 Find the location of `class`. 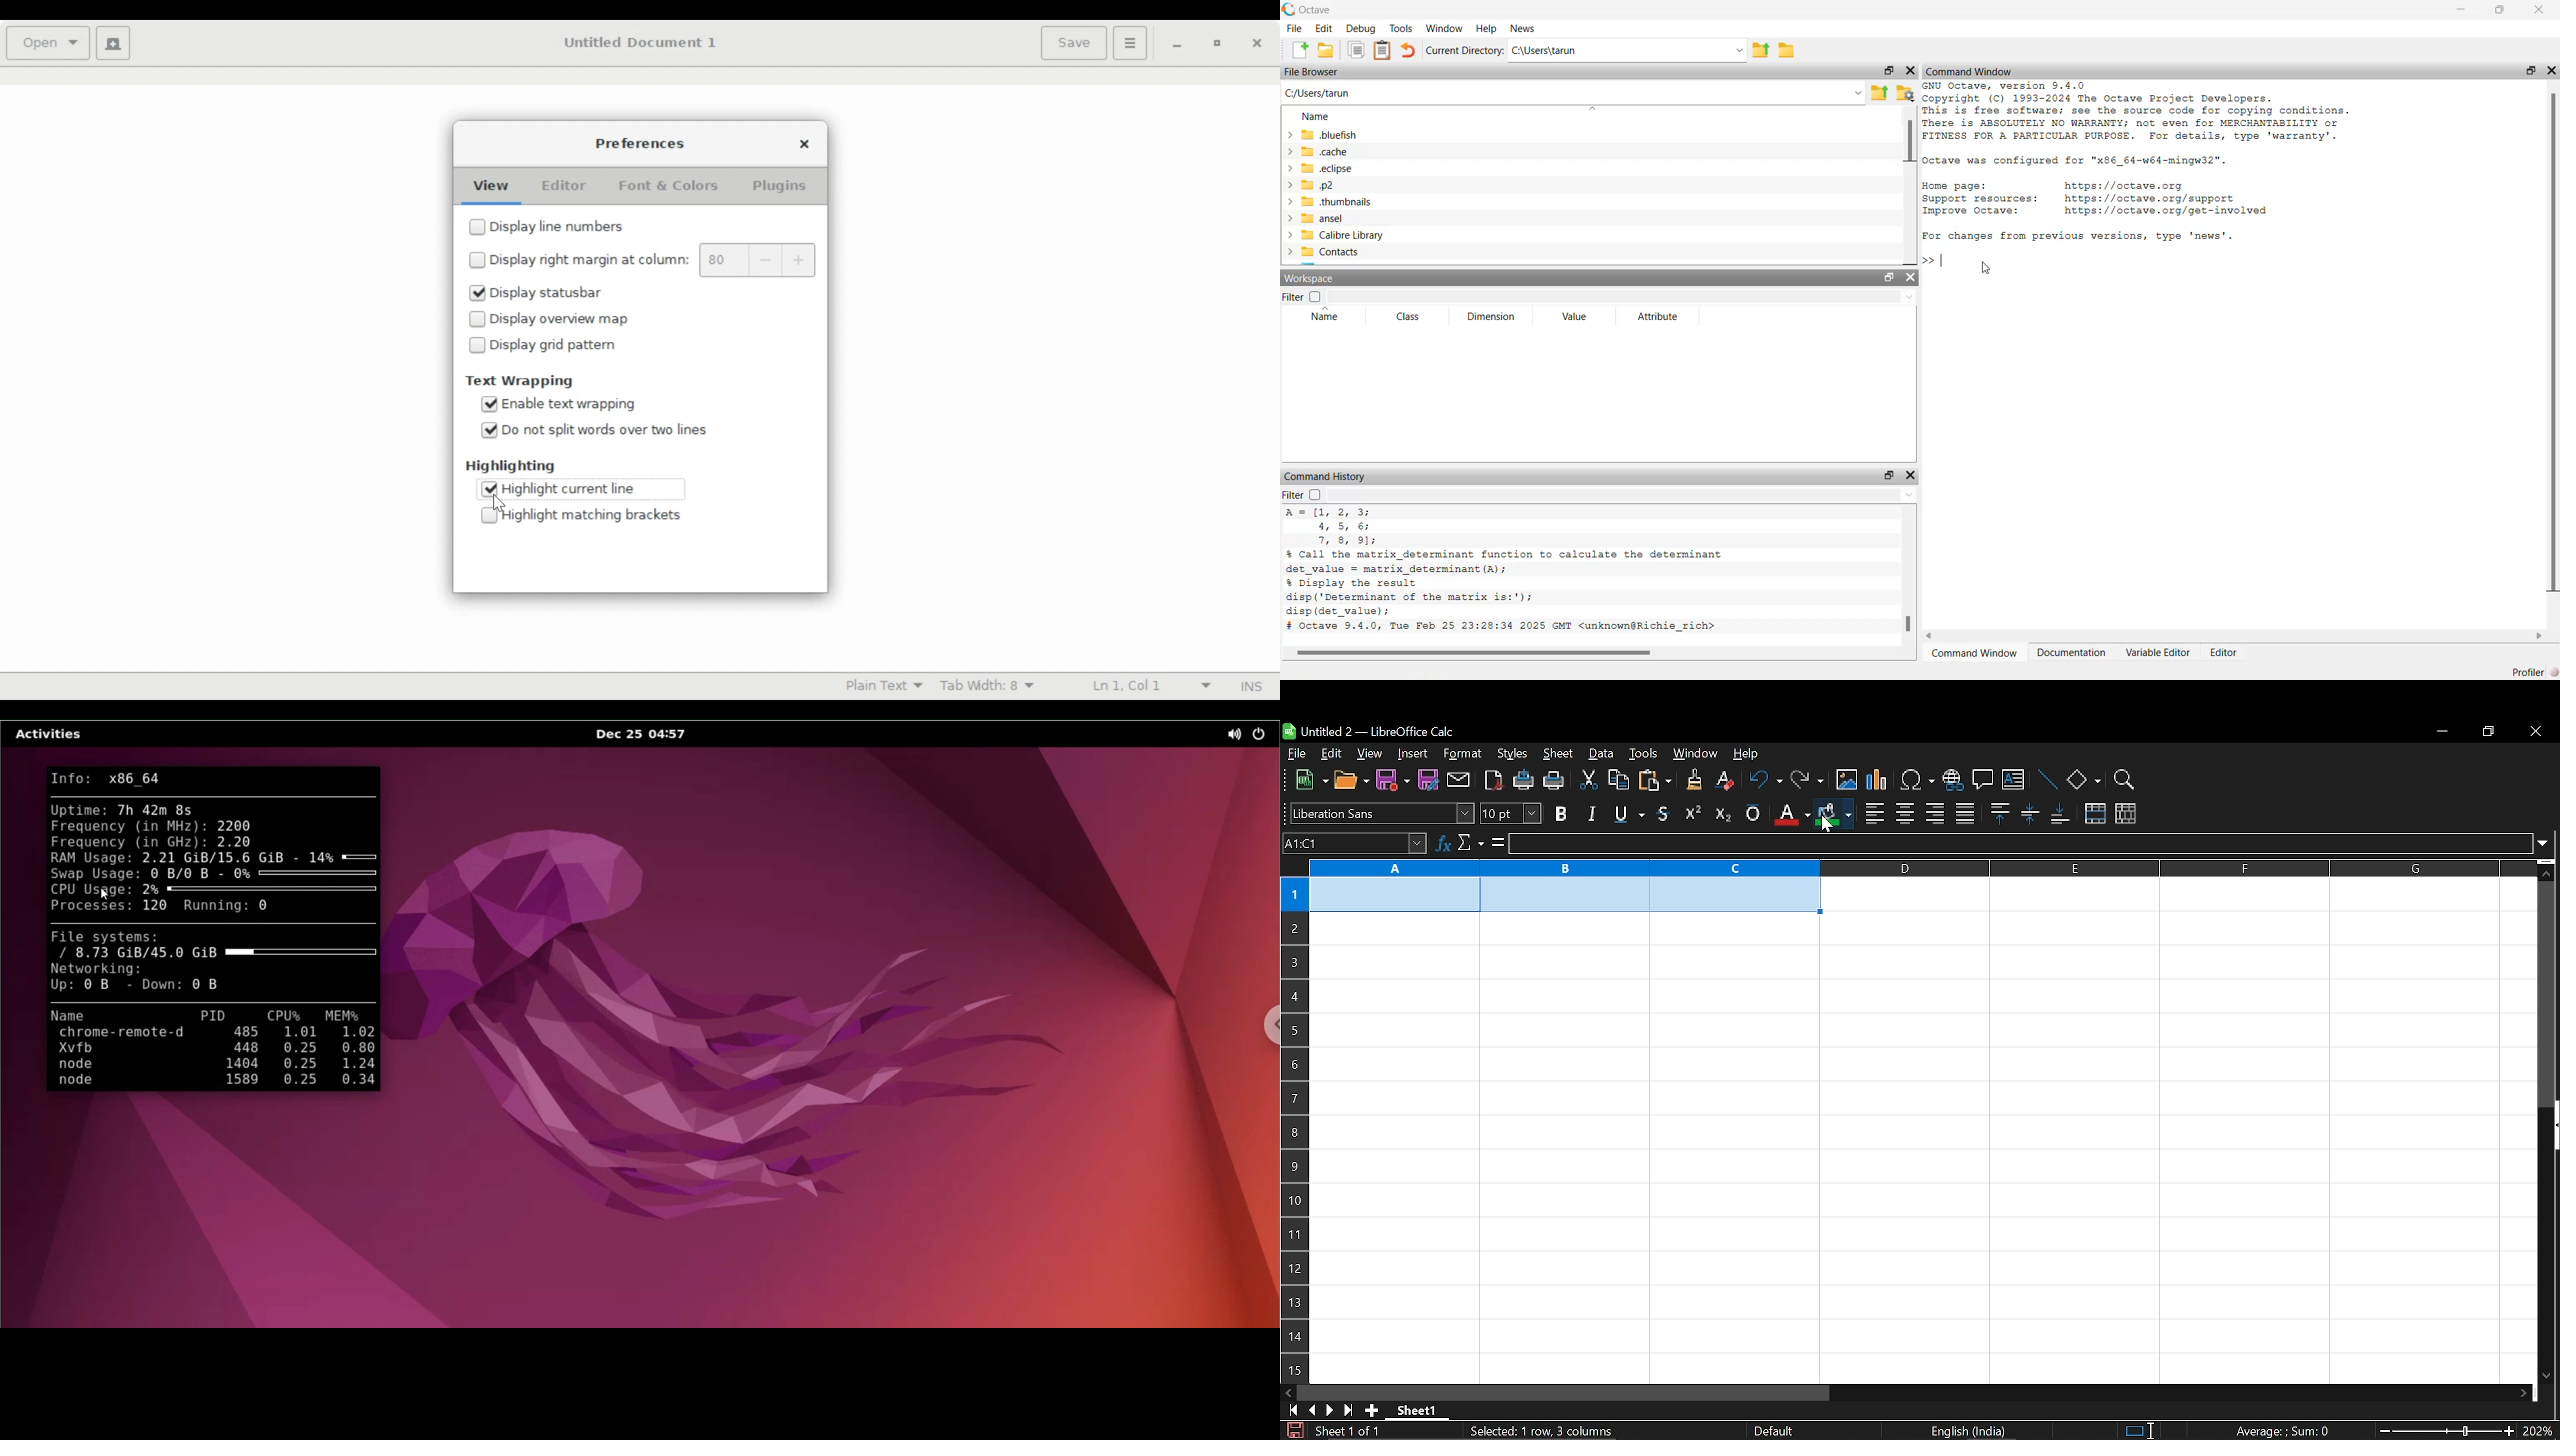

class is located at coordinates (1411, 318).